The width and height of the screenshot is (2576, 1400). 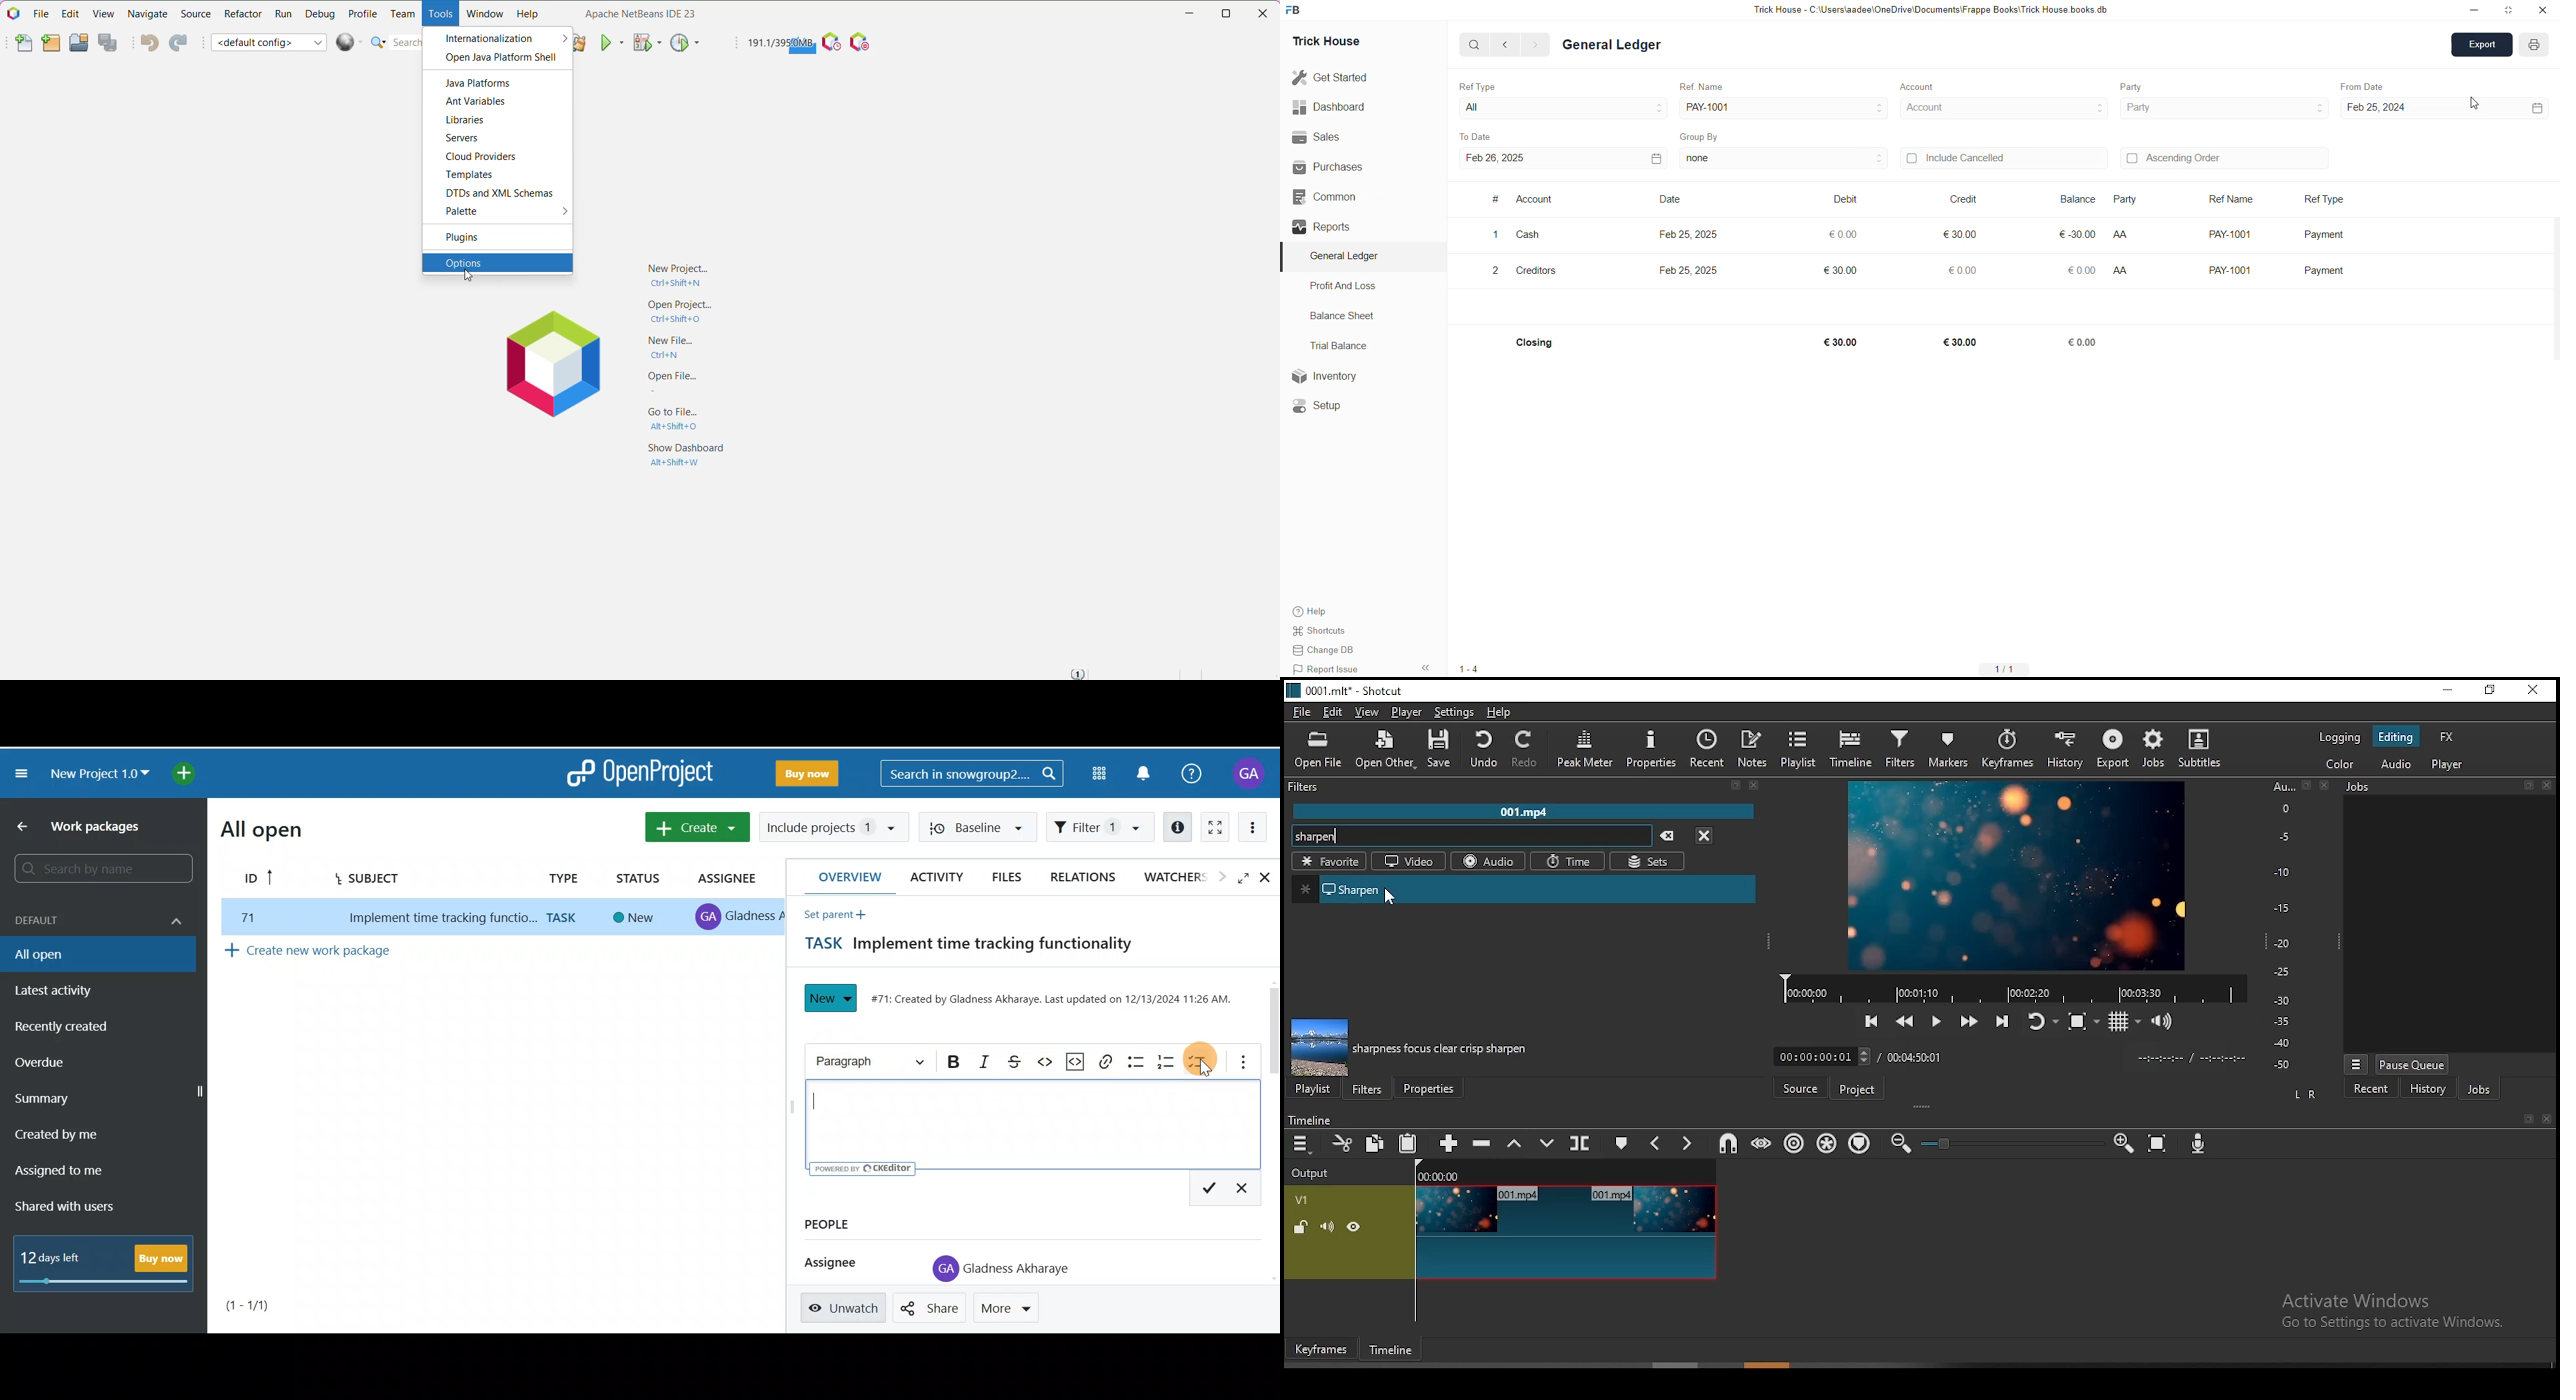 What do you see at coordinates (1671, 201) in the screenshot?
I see `Date` at bounding box center [1671, 201].